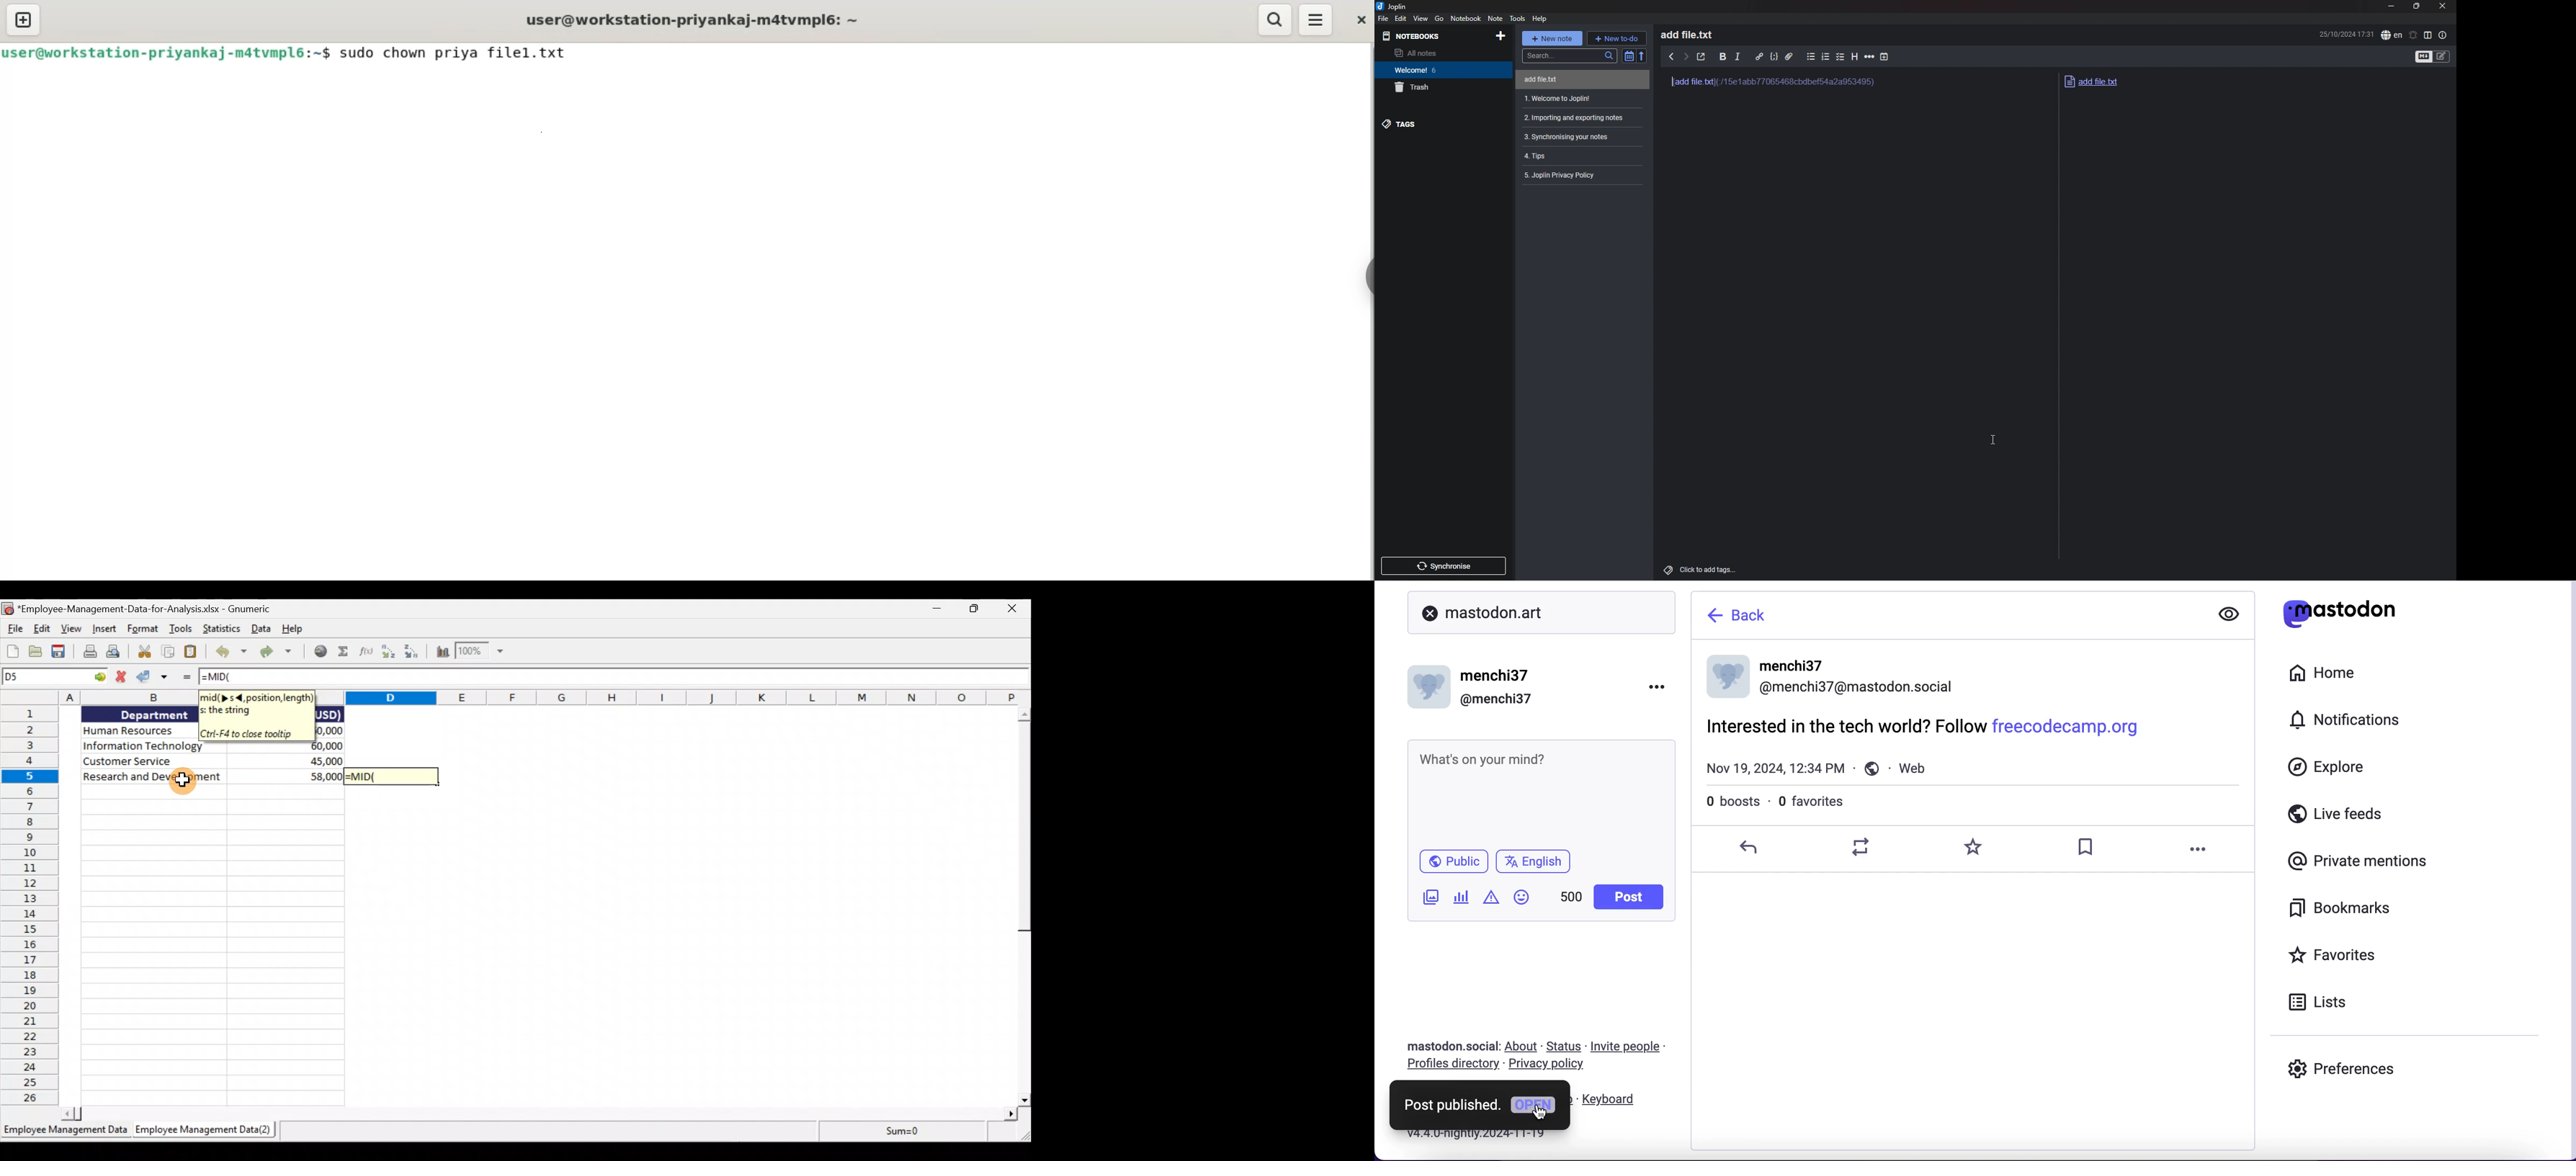 The image size is (2576, 1176). What do you see at coordinates (1691, 34) in the screenshot?
I see `add.file.txt` at bounding box center [1691, 34].